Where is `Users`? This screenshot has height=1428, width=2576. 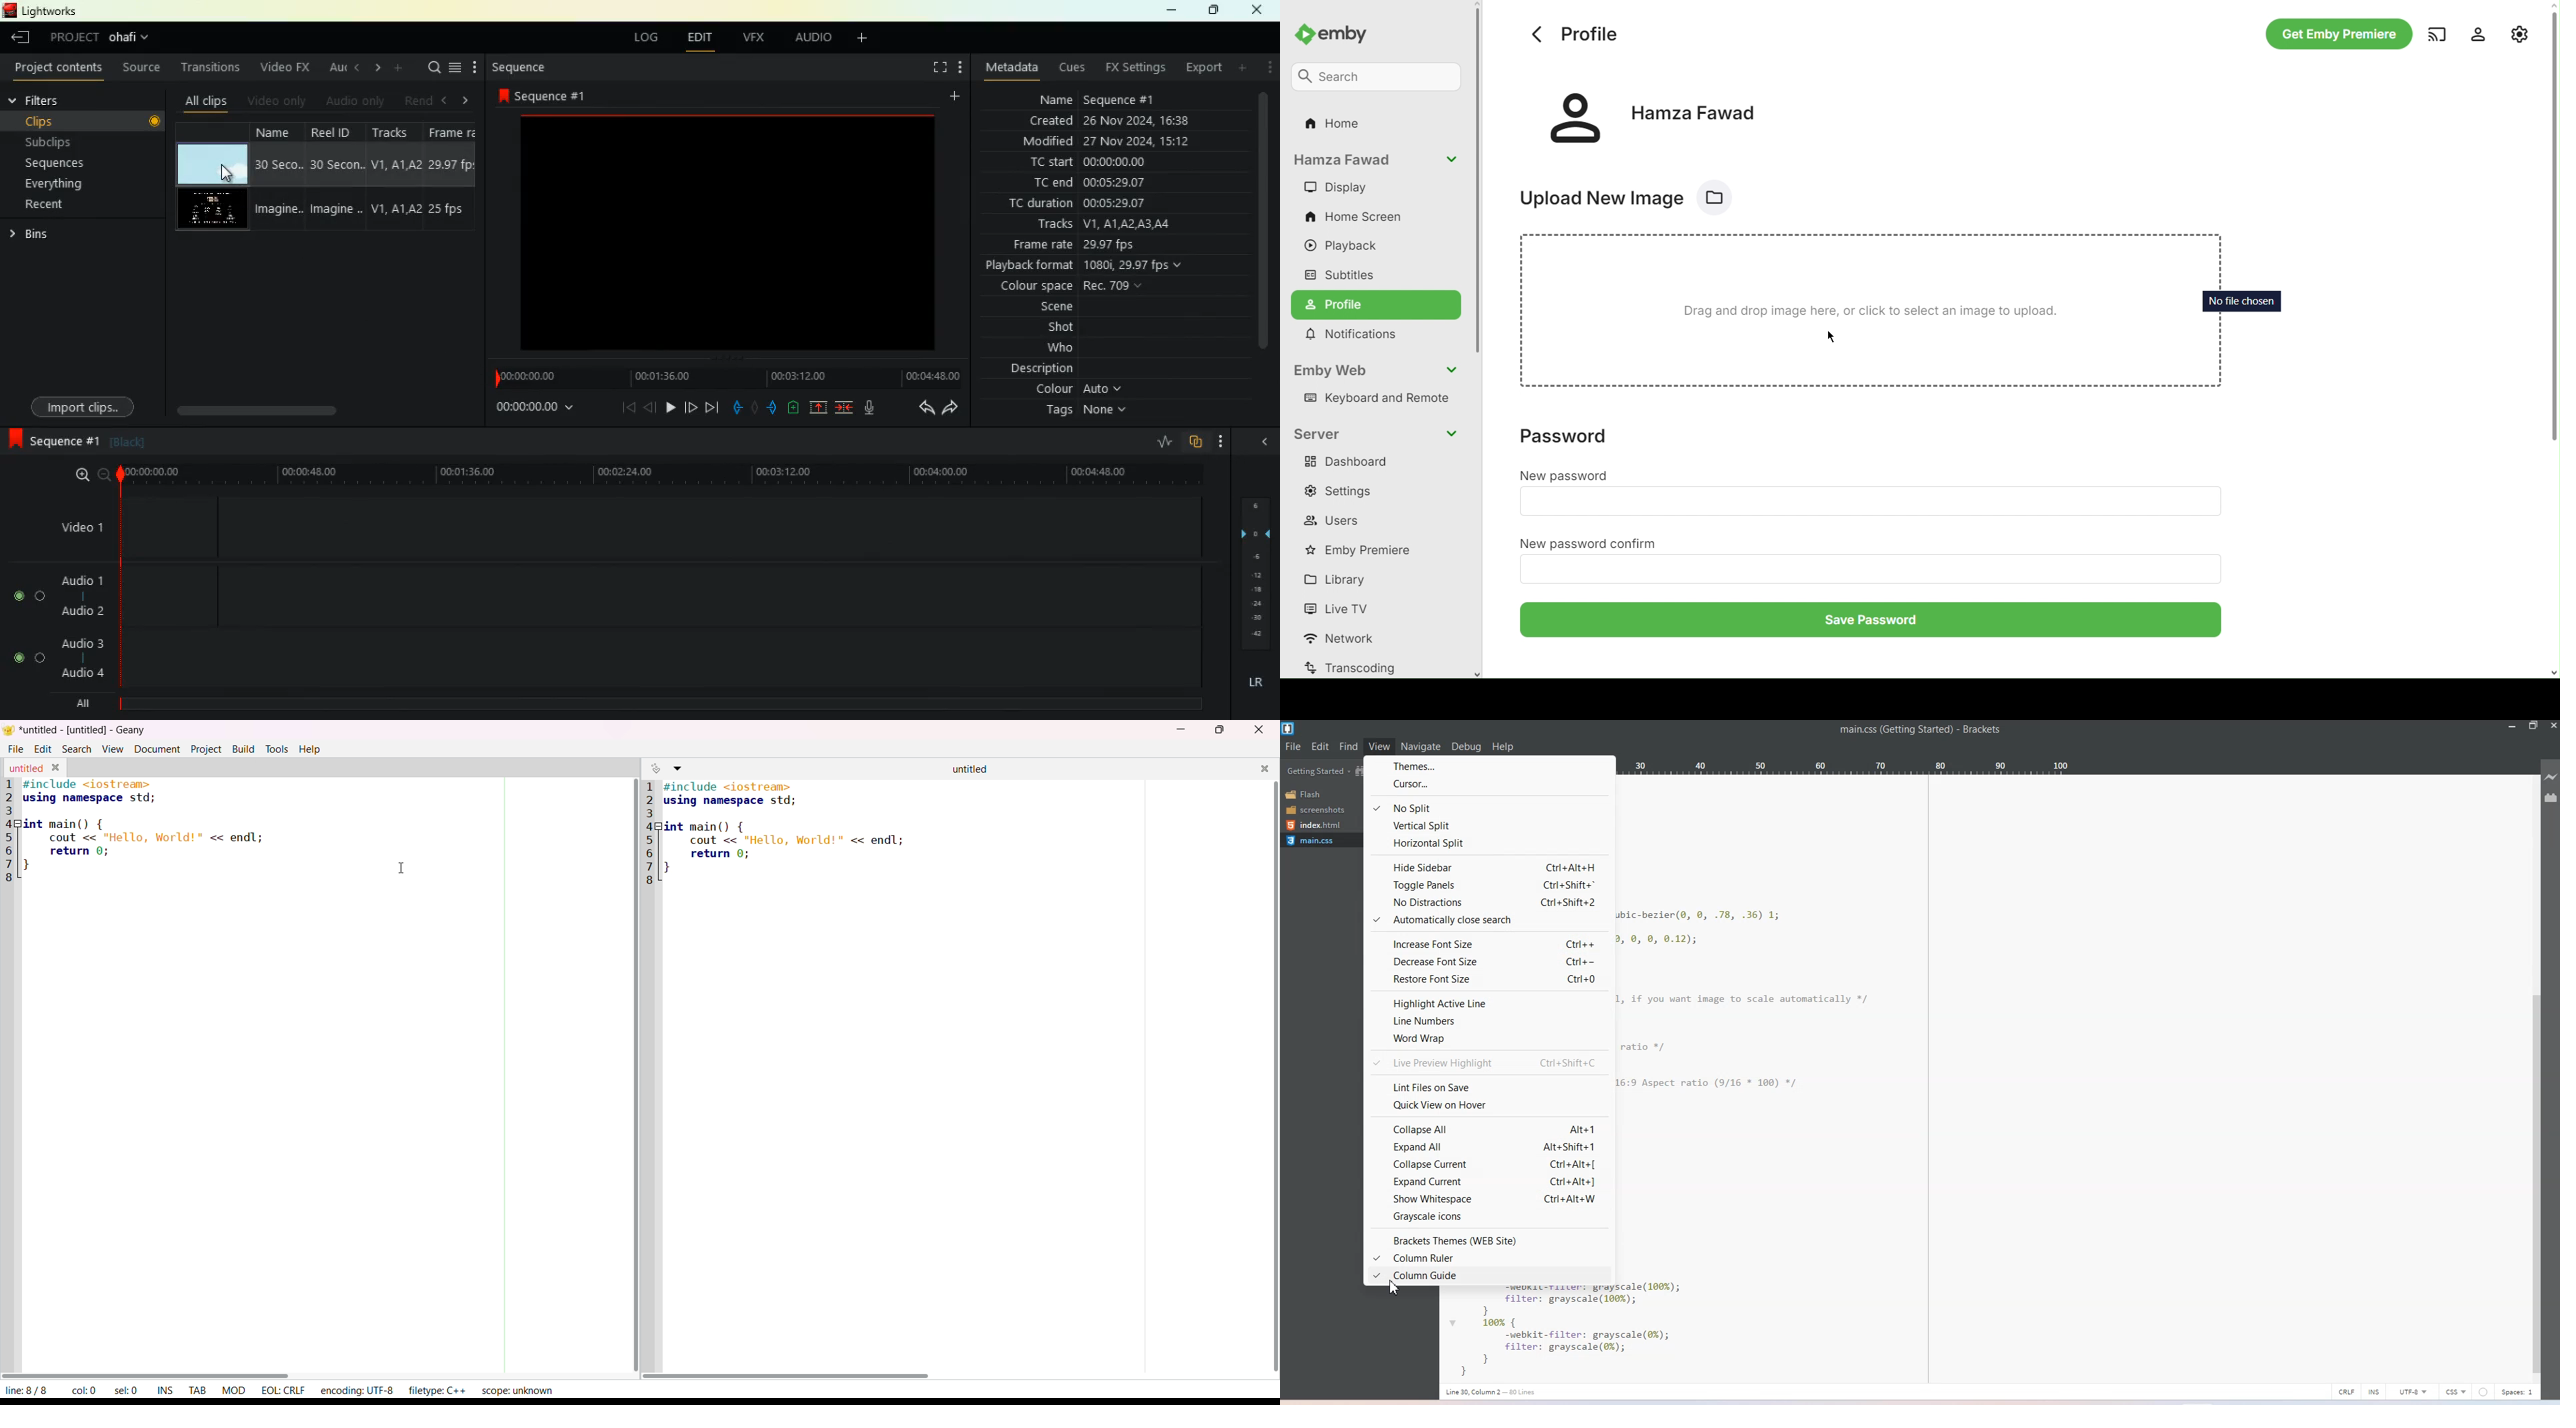
Users is located at coordinates (1334, 521).